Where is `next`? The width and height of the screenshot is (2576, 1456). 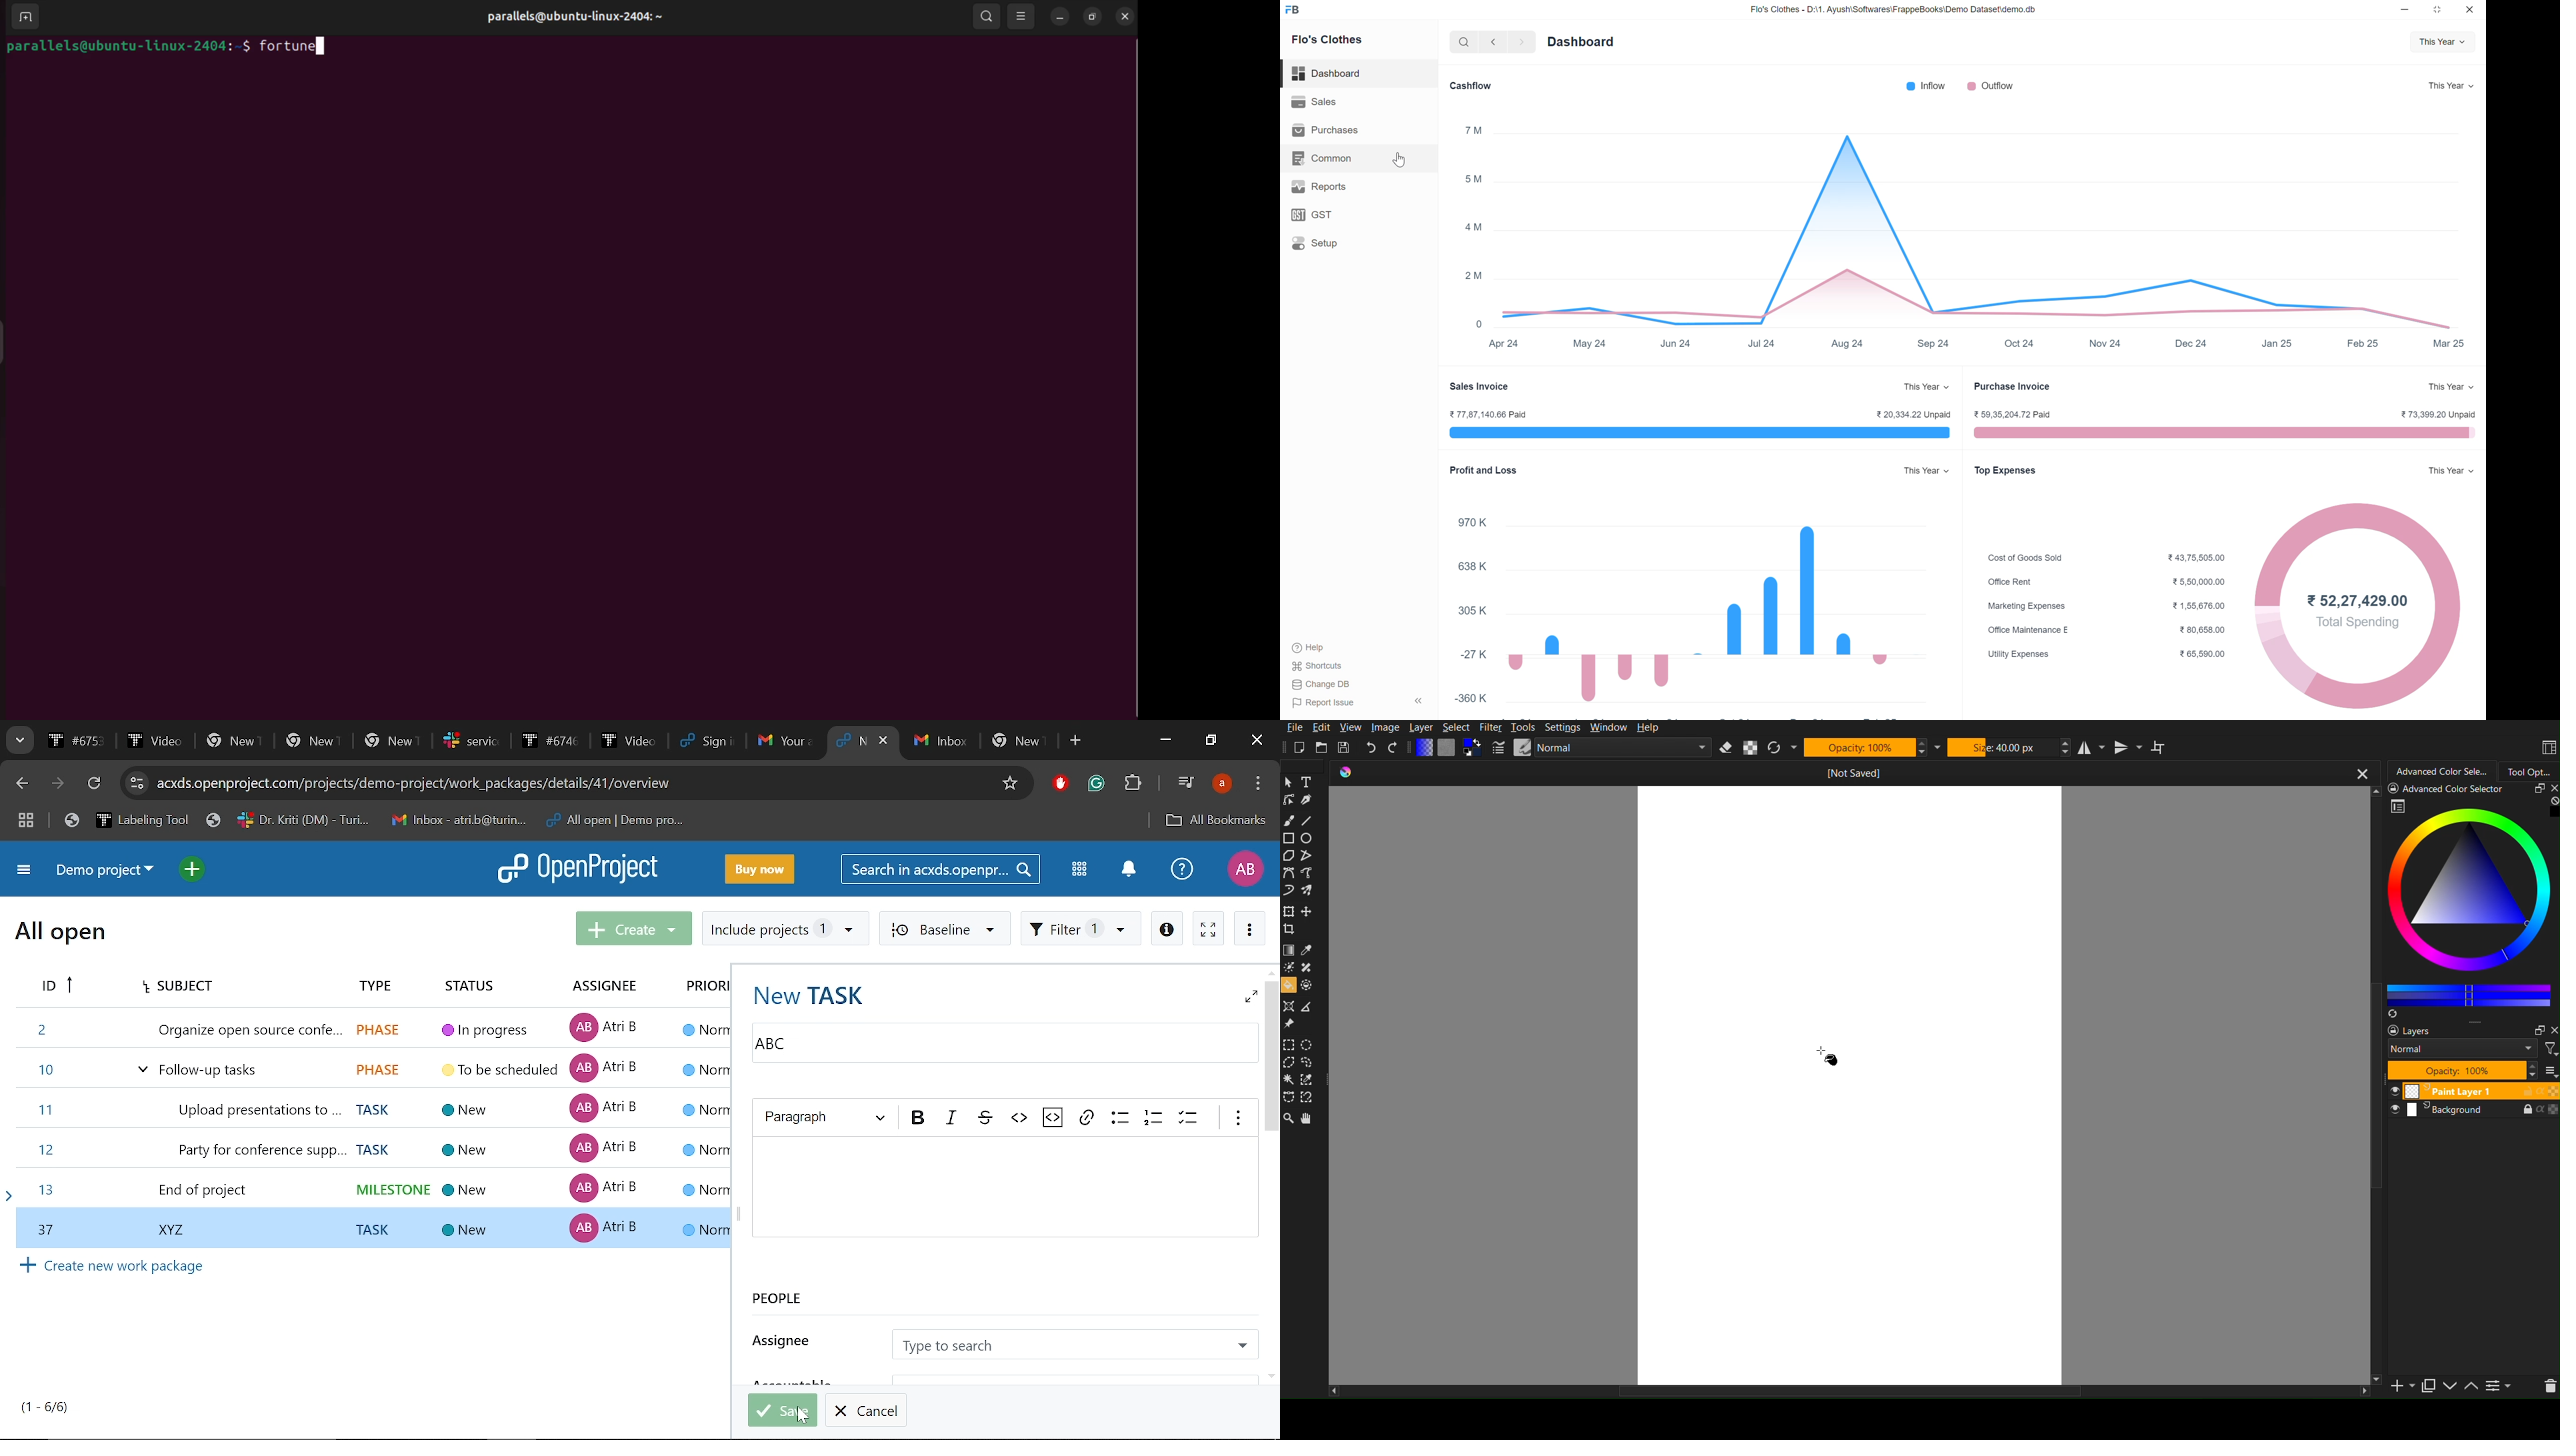 next is located at coordinates (1525, 43).